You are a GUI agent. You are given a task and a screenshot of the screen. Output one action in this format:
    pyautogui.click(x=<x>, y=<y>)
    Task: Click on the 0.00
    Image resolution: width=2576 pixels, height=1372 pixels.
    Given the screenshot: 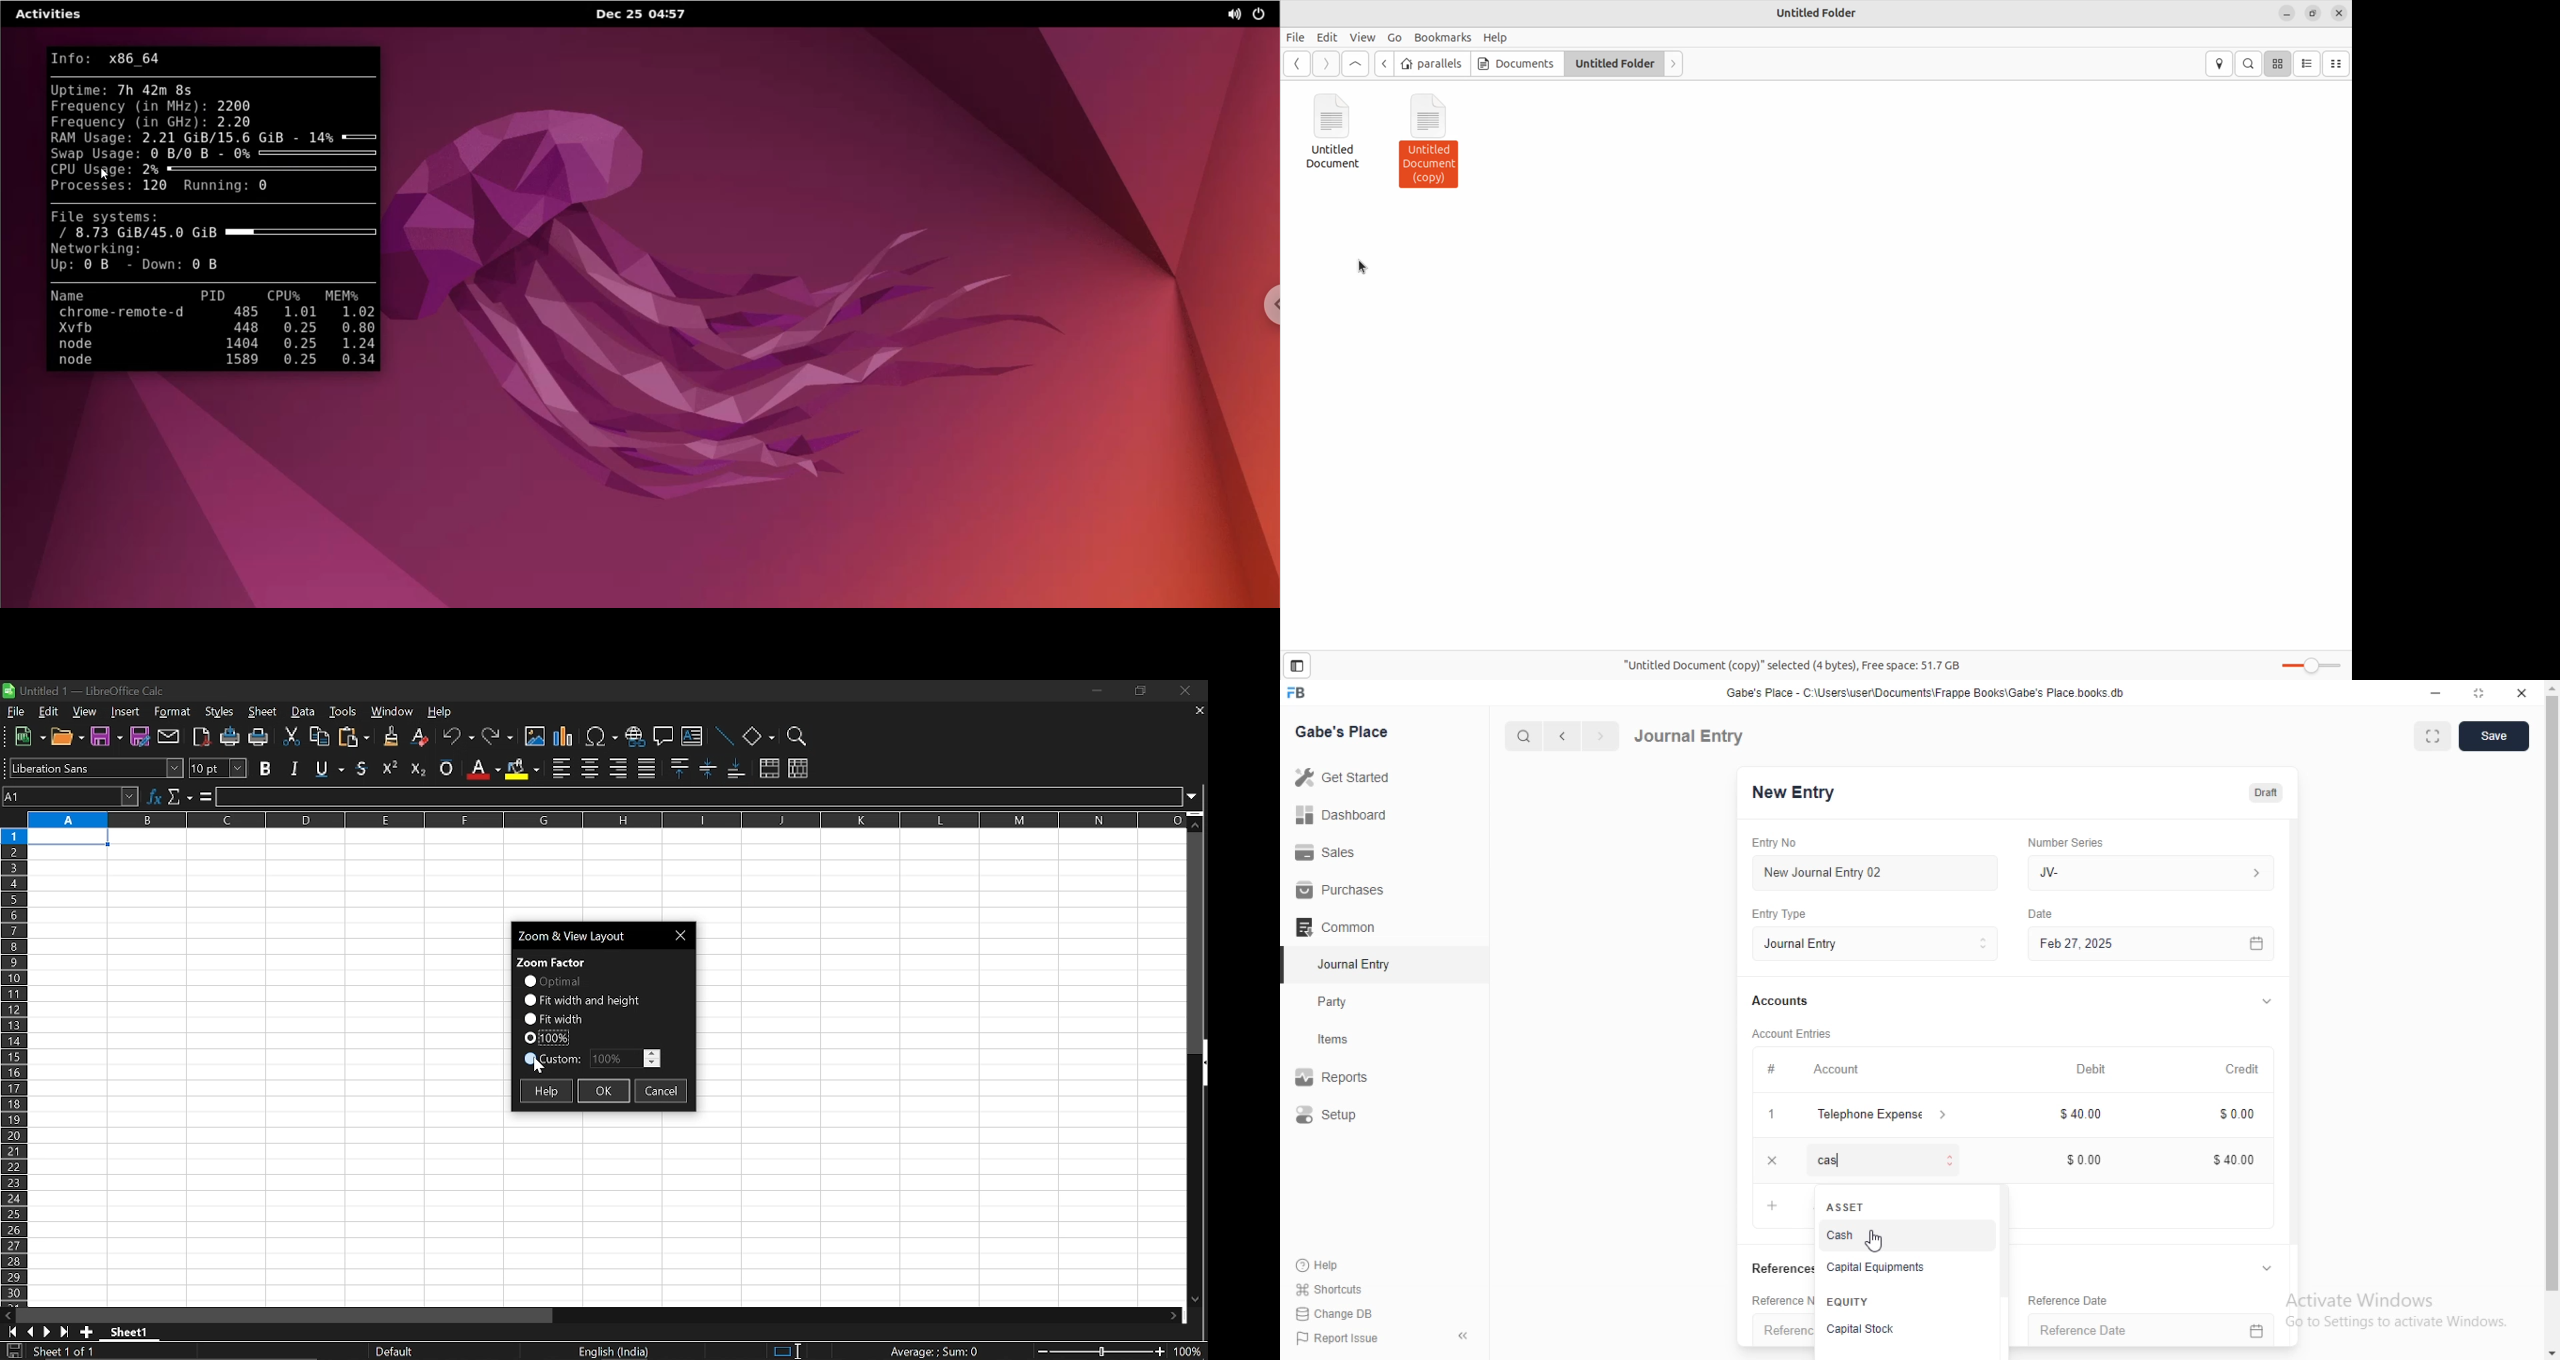 What is the action you would take?
    pyautogui.click(x=2238, y=1116)
    